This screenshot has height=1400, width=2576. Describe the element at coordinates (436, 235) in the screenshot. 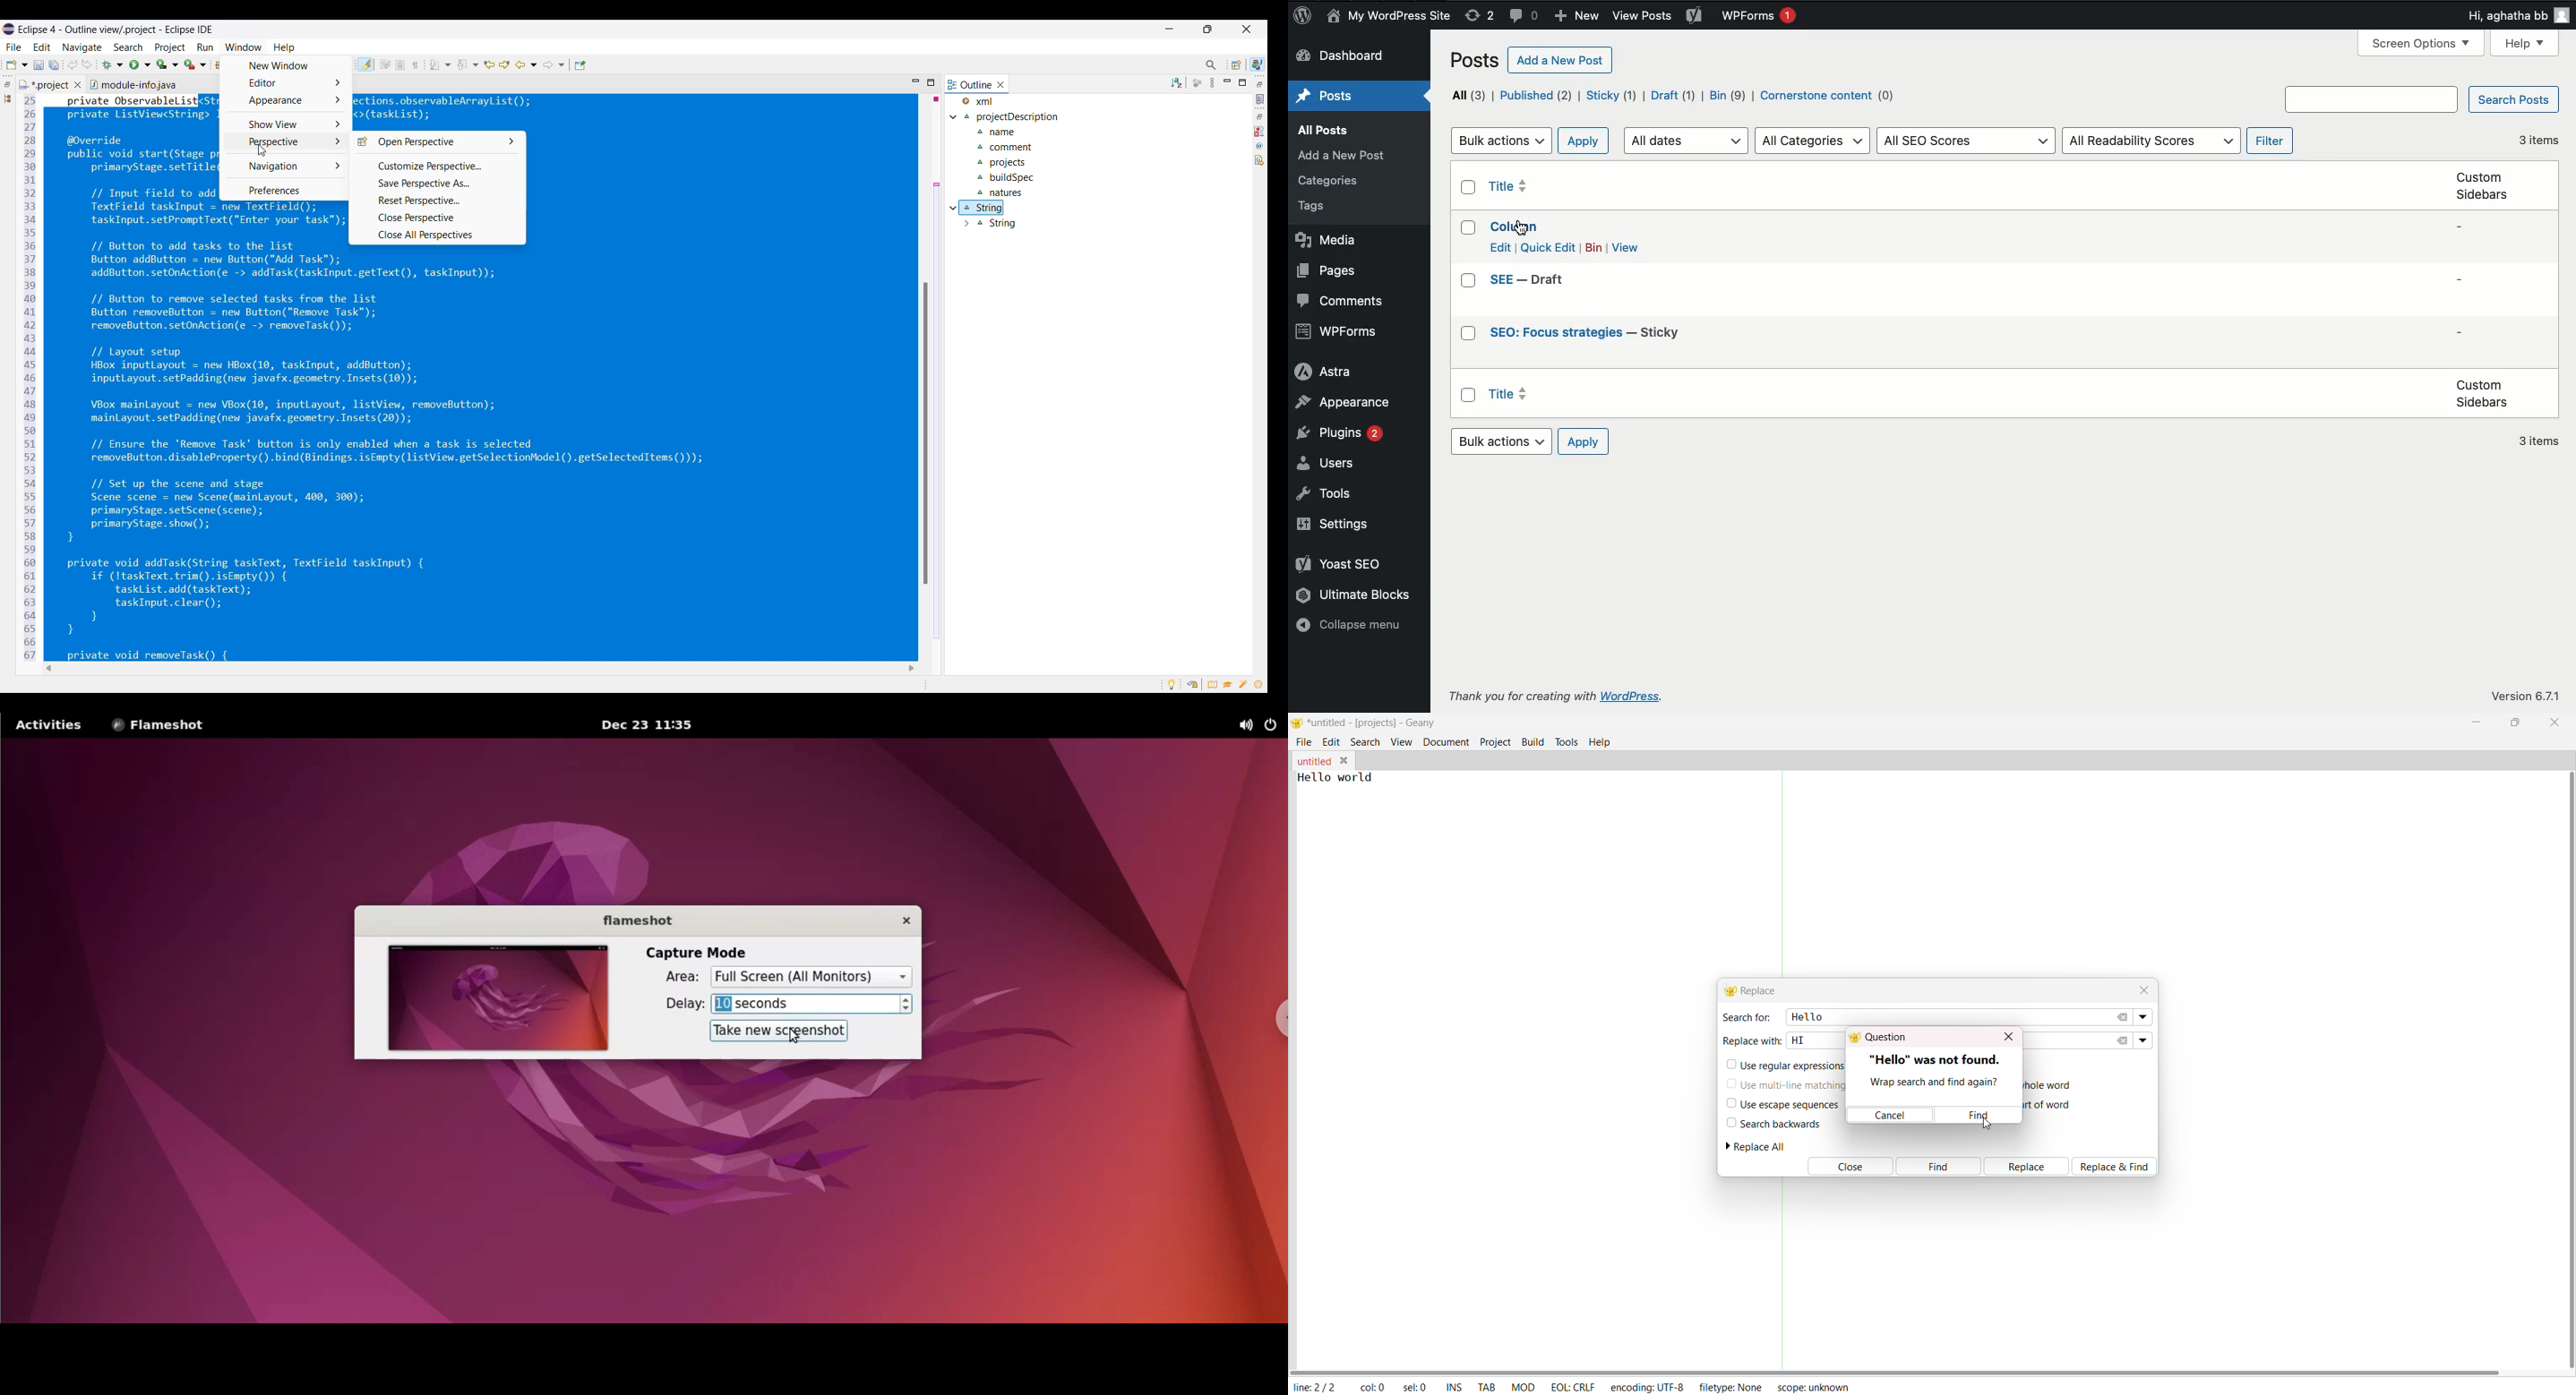

I see `Close all perspectives` at that location.